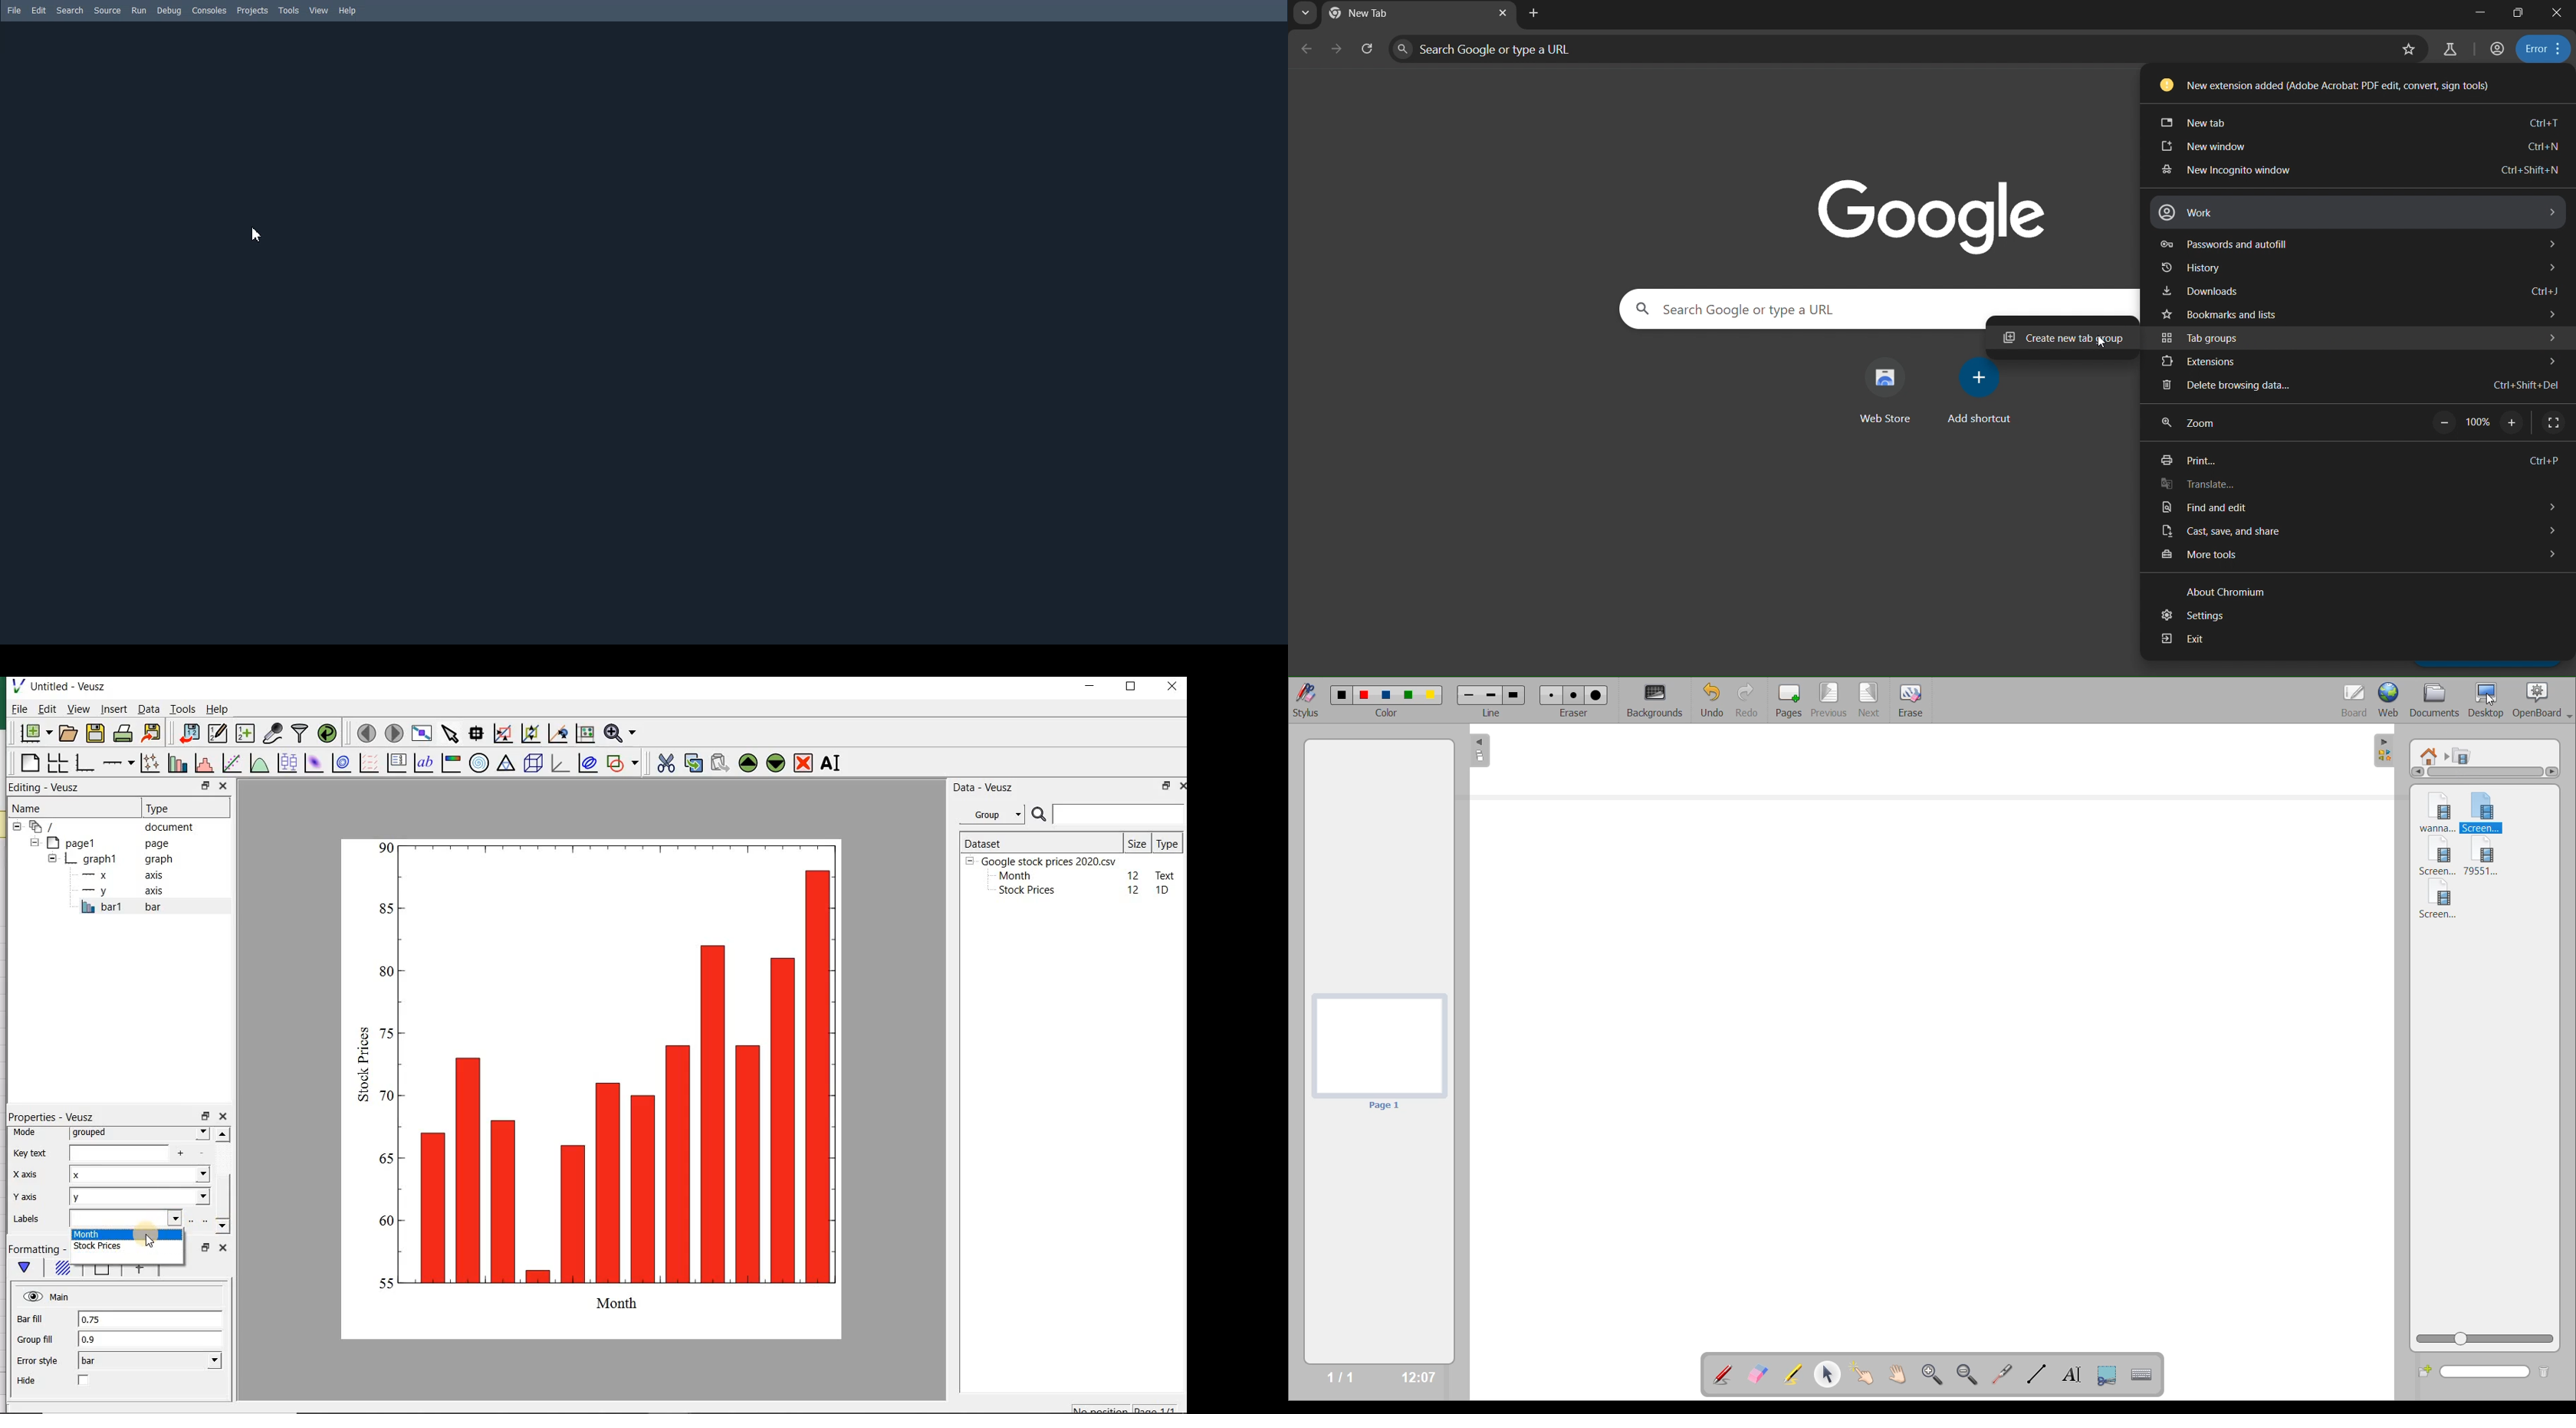  I want to click on collapse, so click(1478, 753).